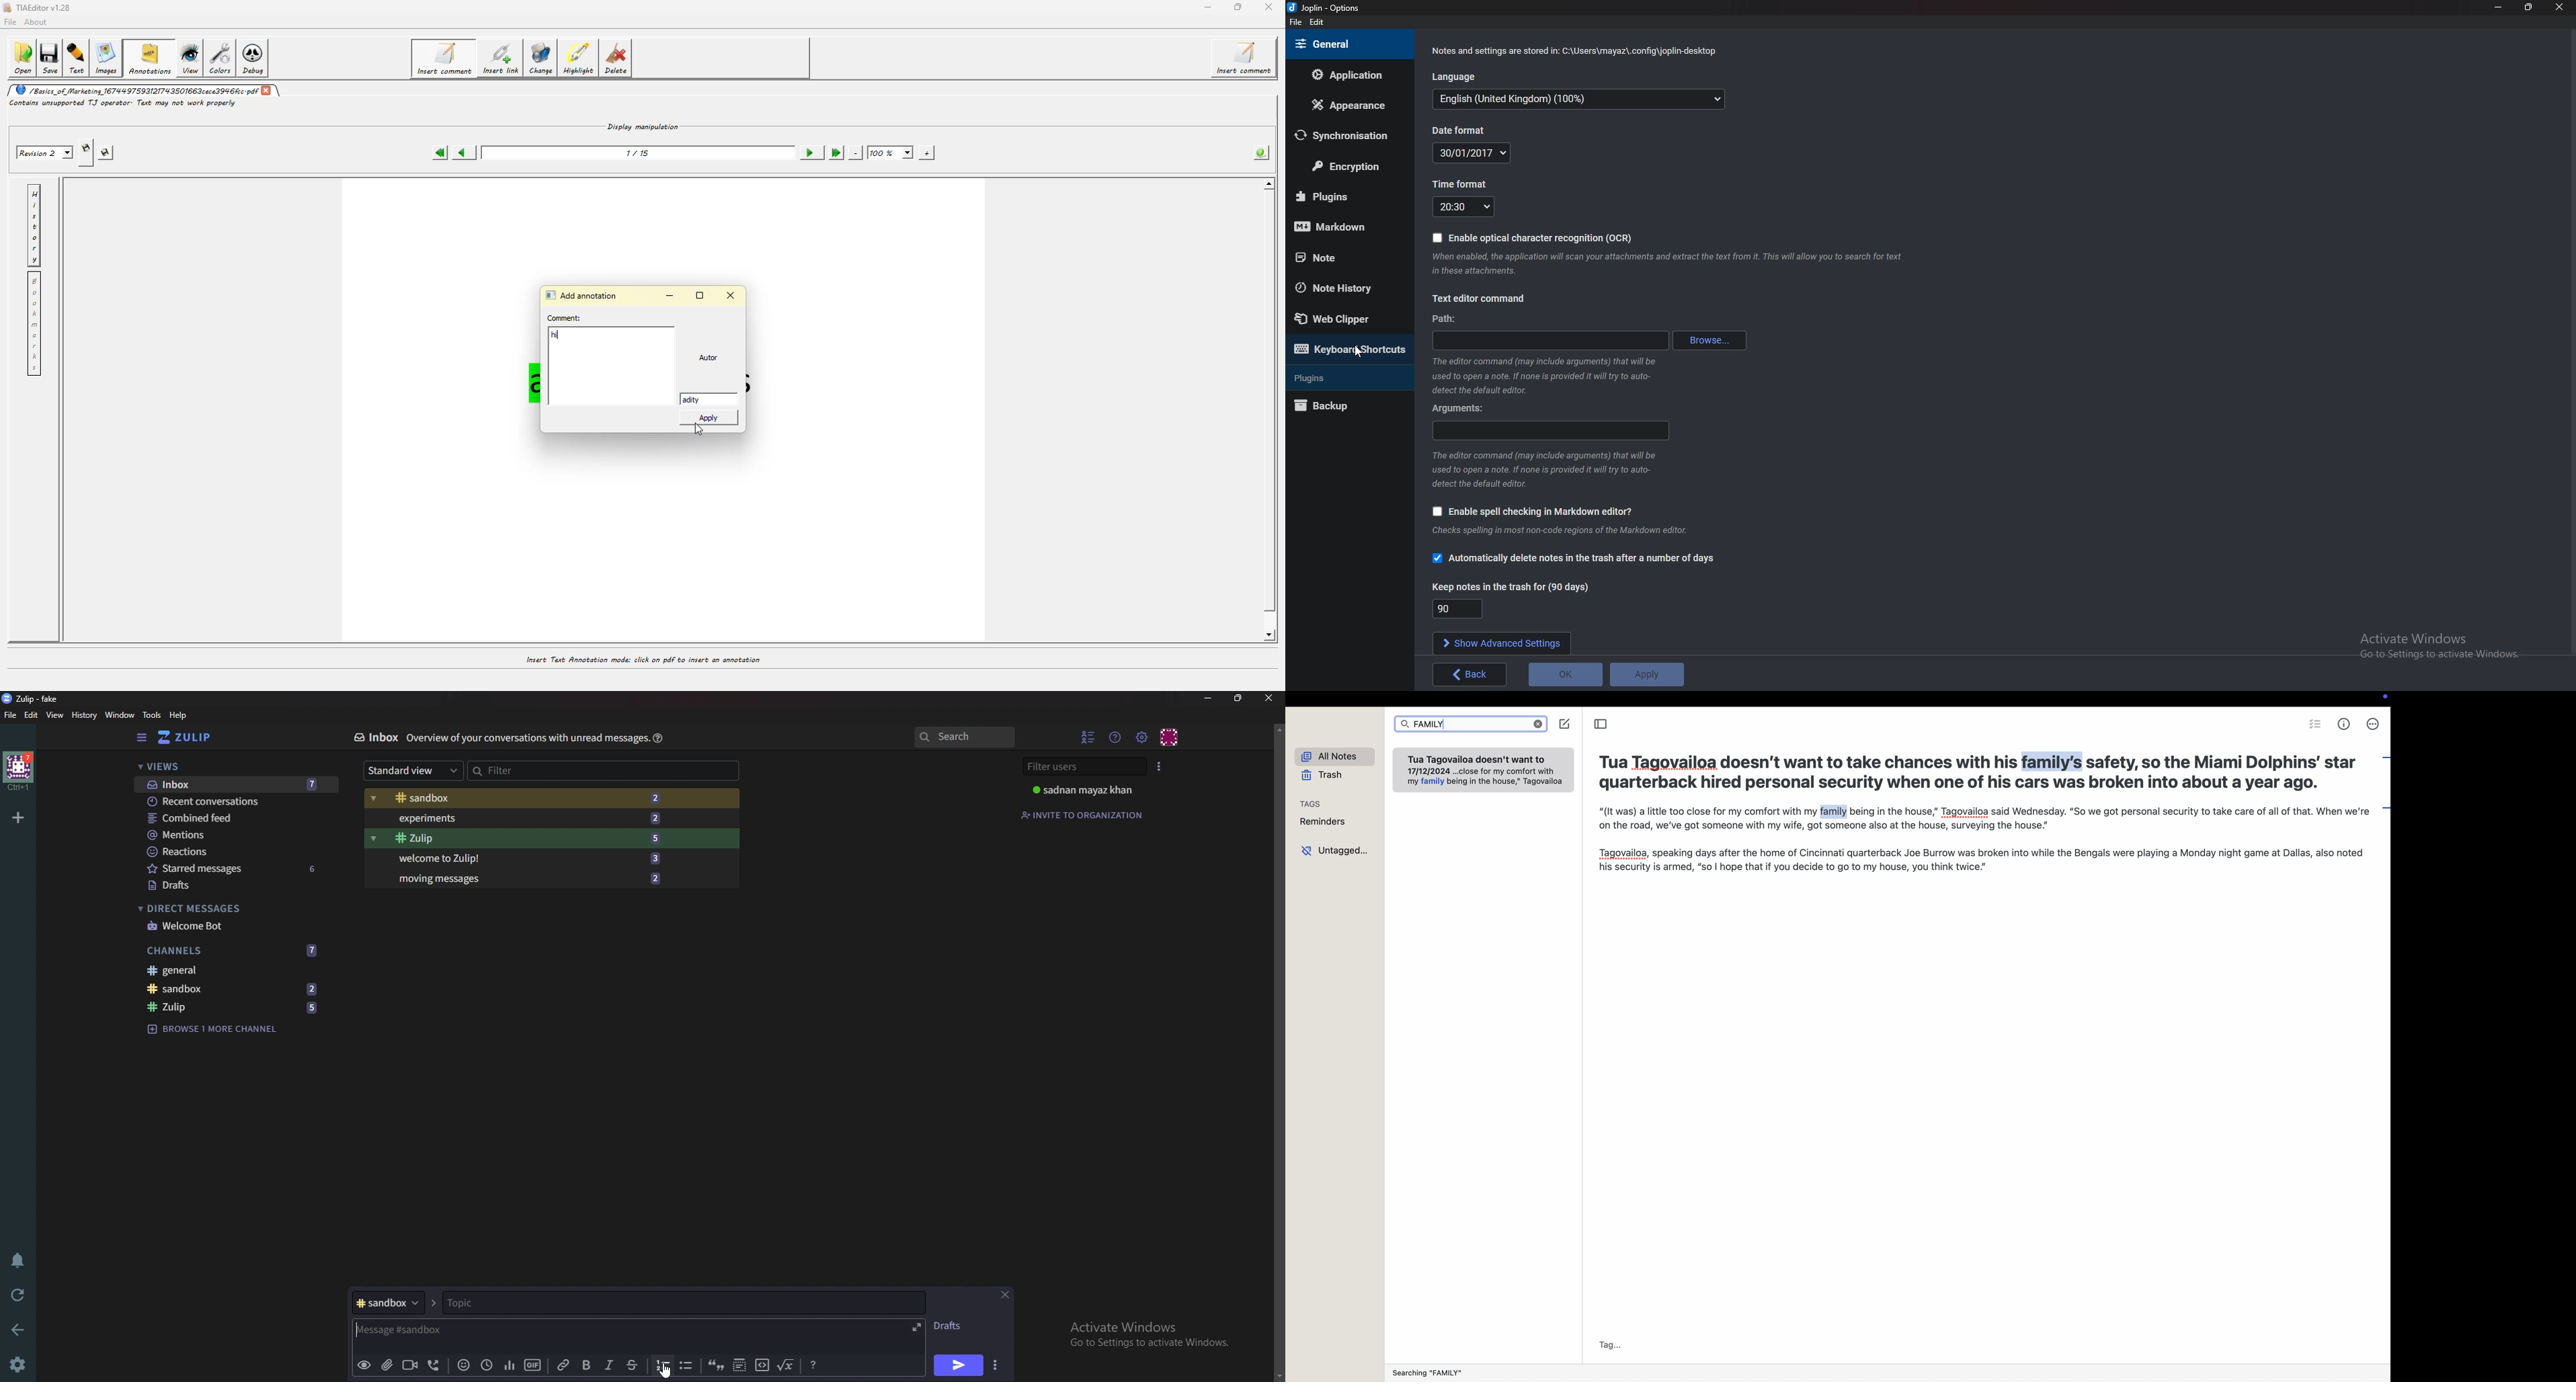  I want to click on Enable ocr, so click(1537, 237).